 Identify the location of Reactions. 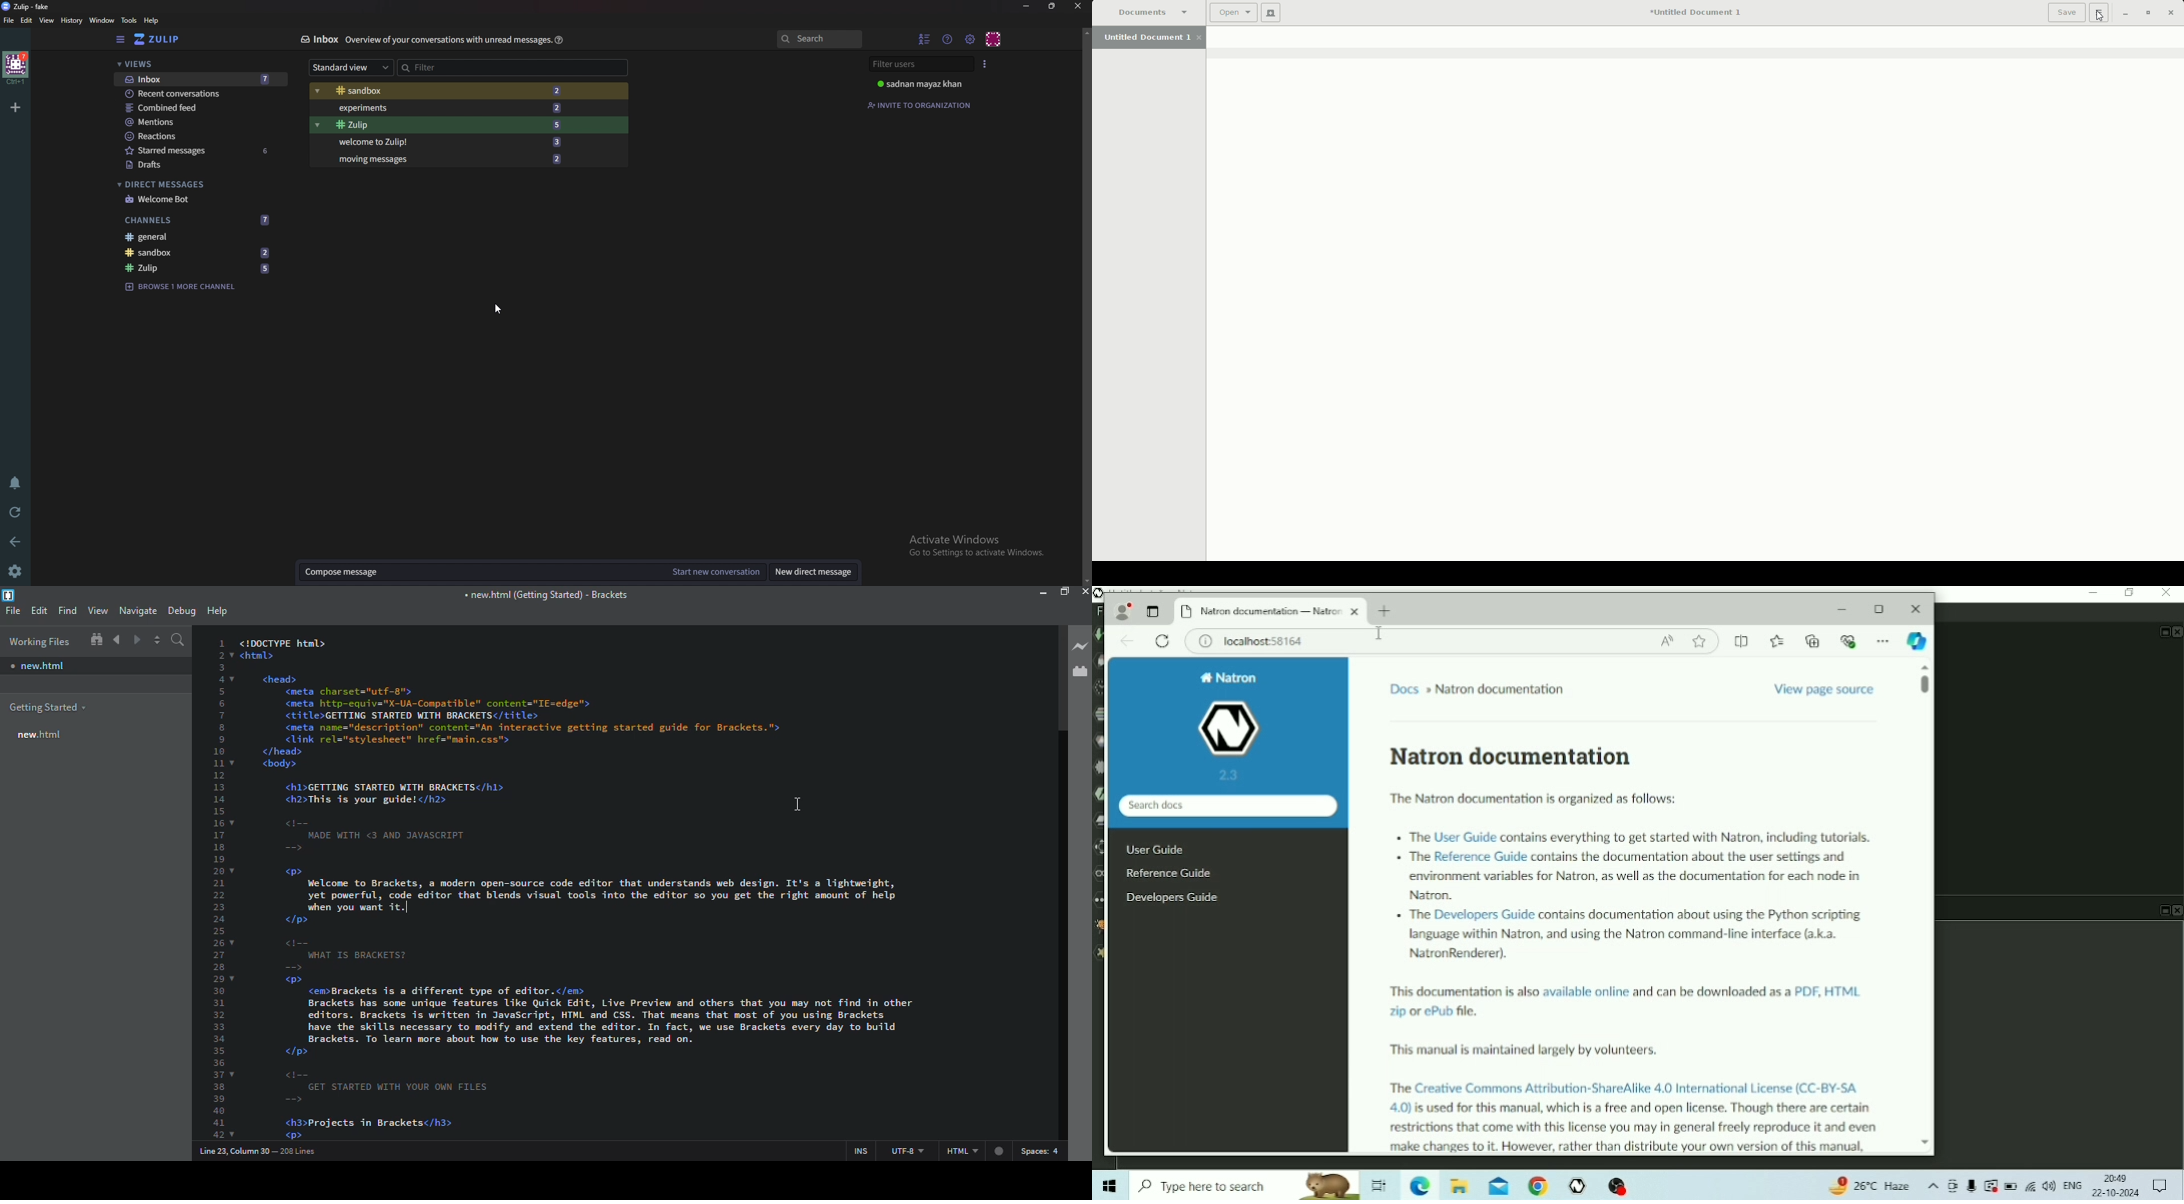
(200, 136).